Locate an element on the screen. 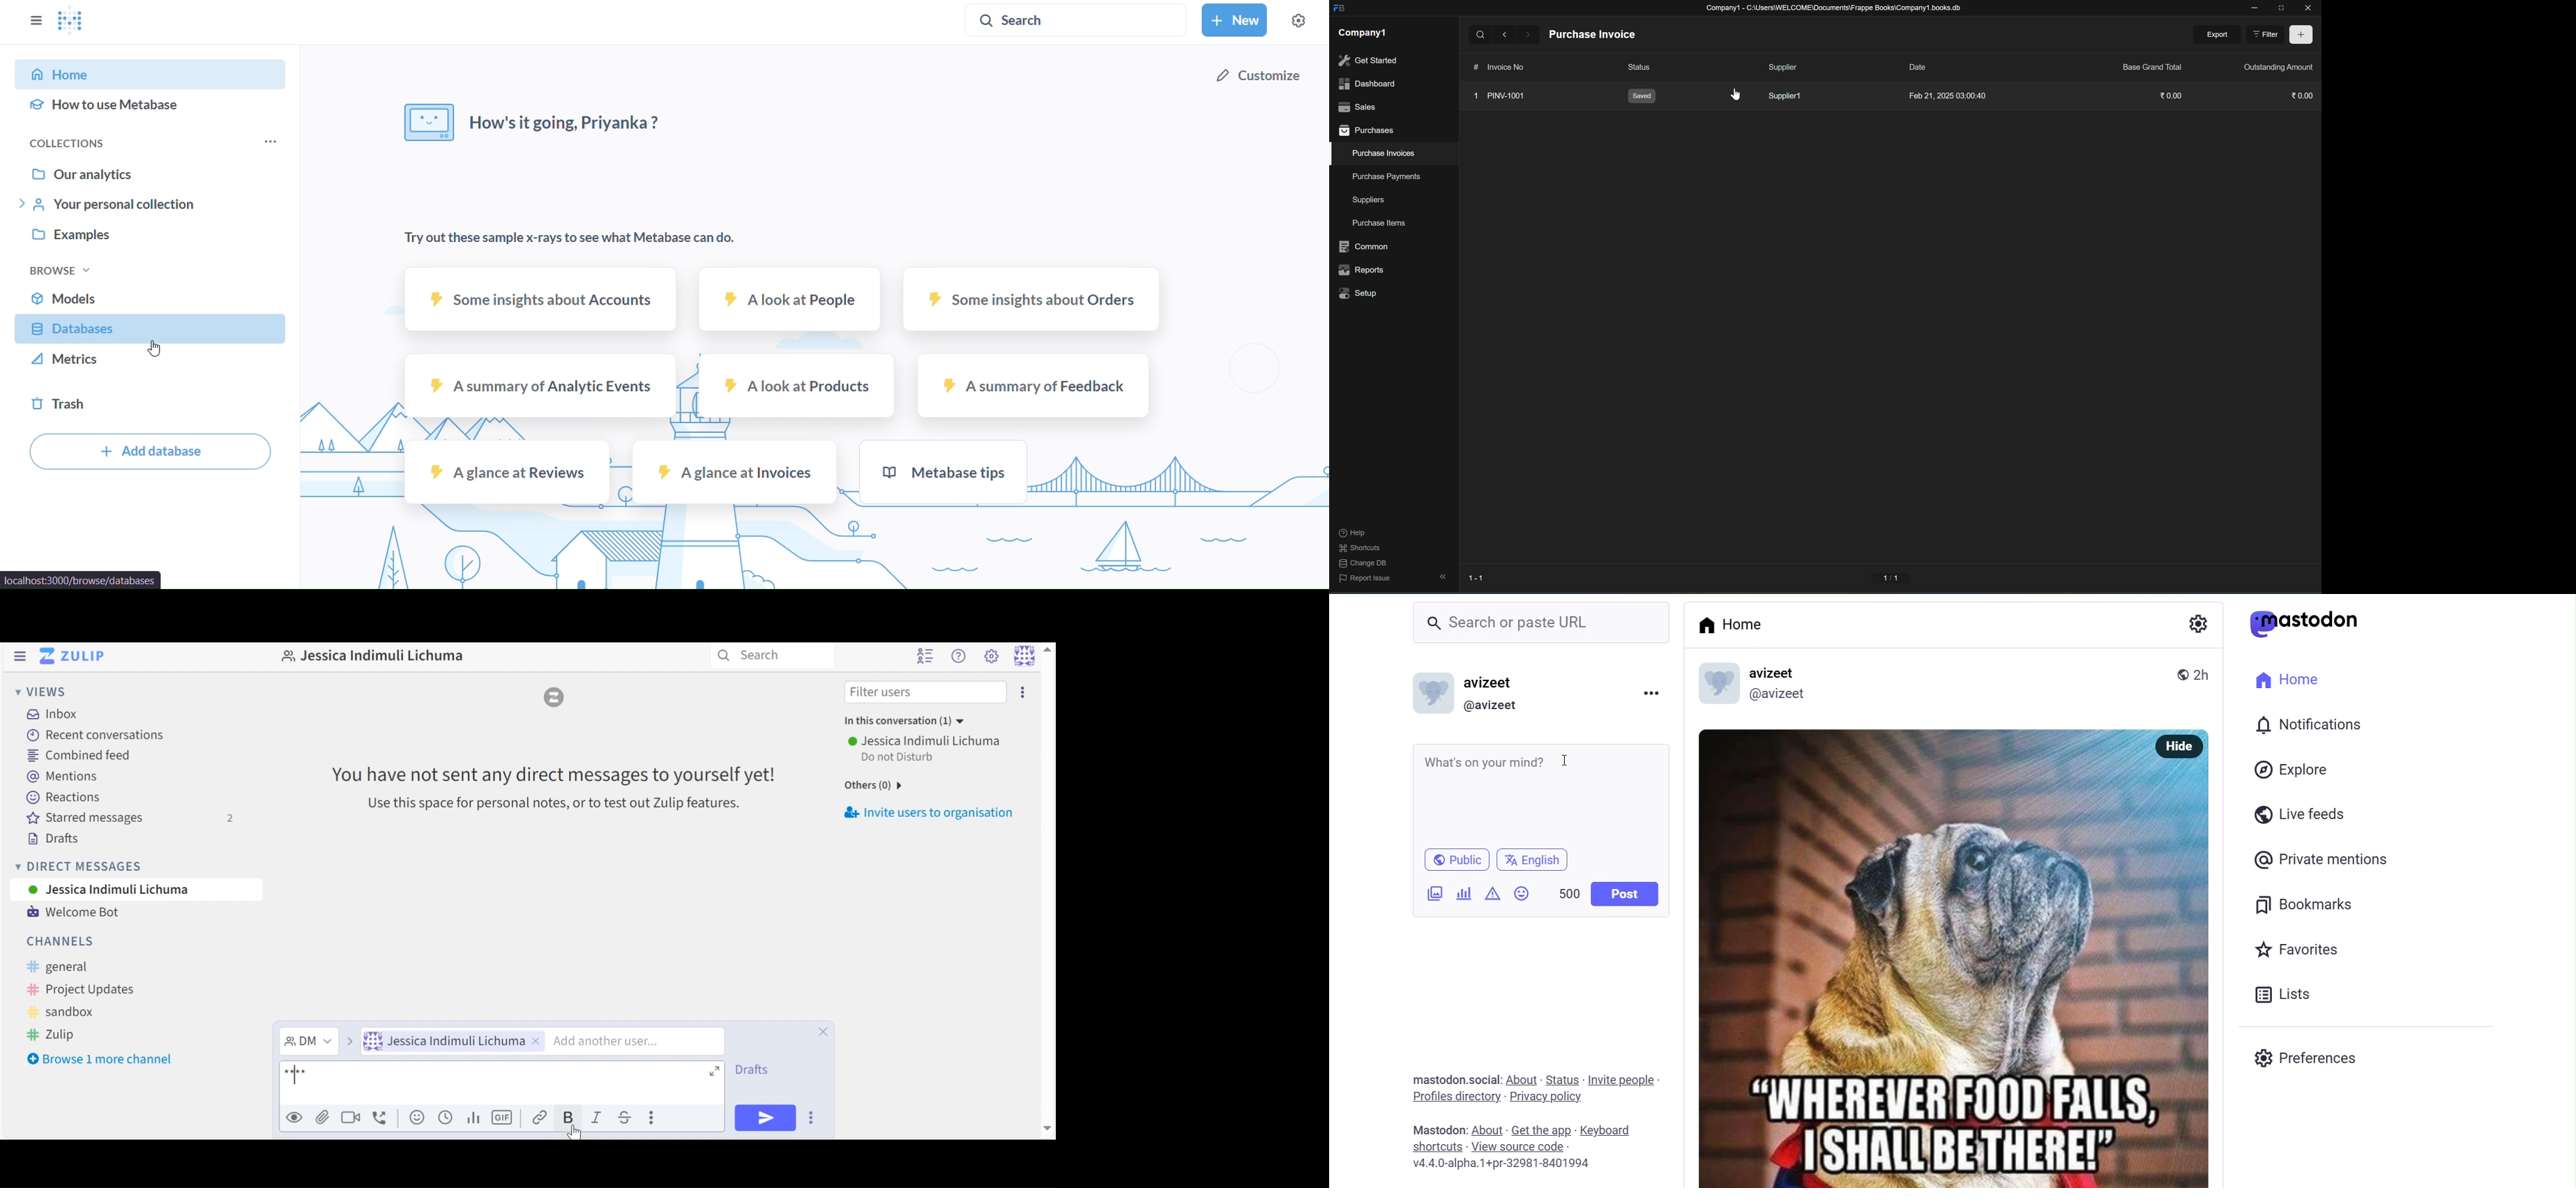 This screenshot has width=2576, height=1204. Reactions is located at coordinates (63, 798).